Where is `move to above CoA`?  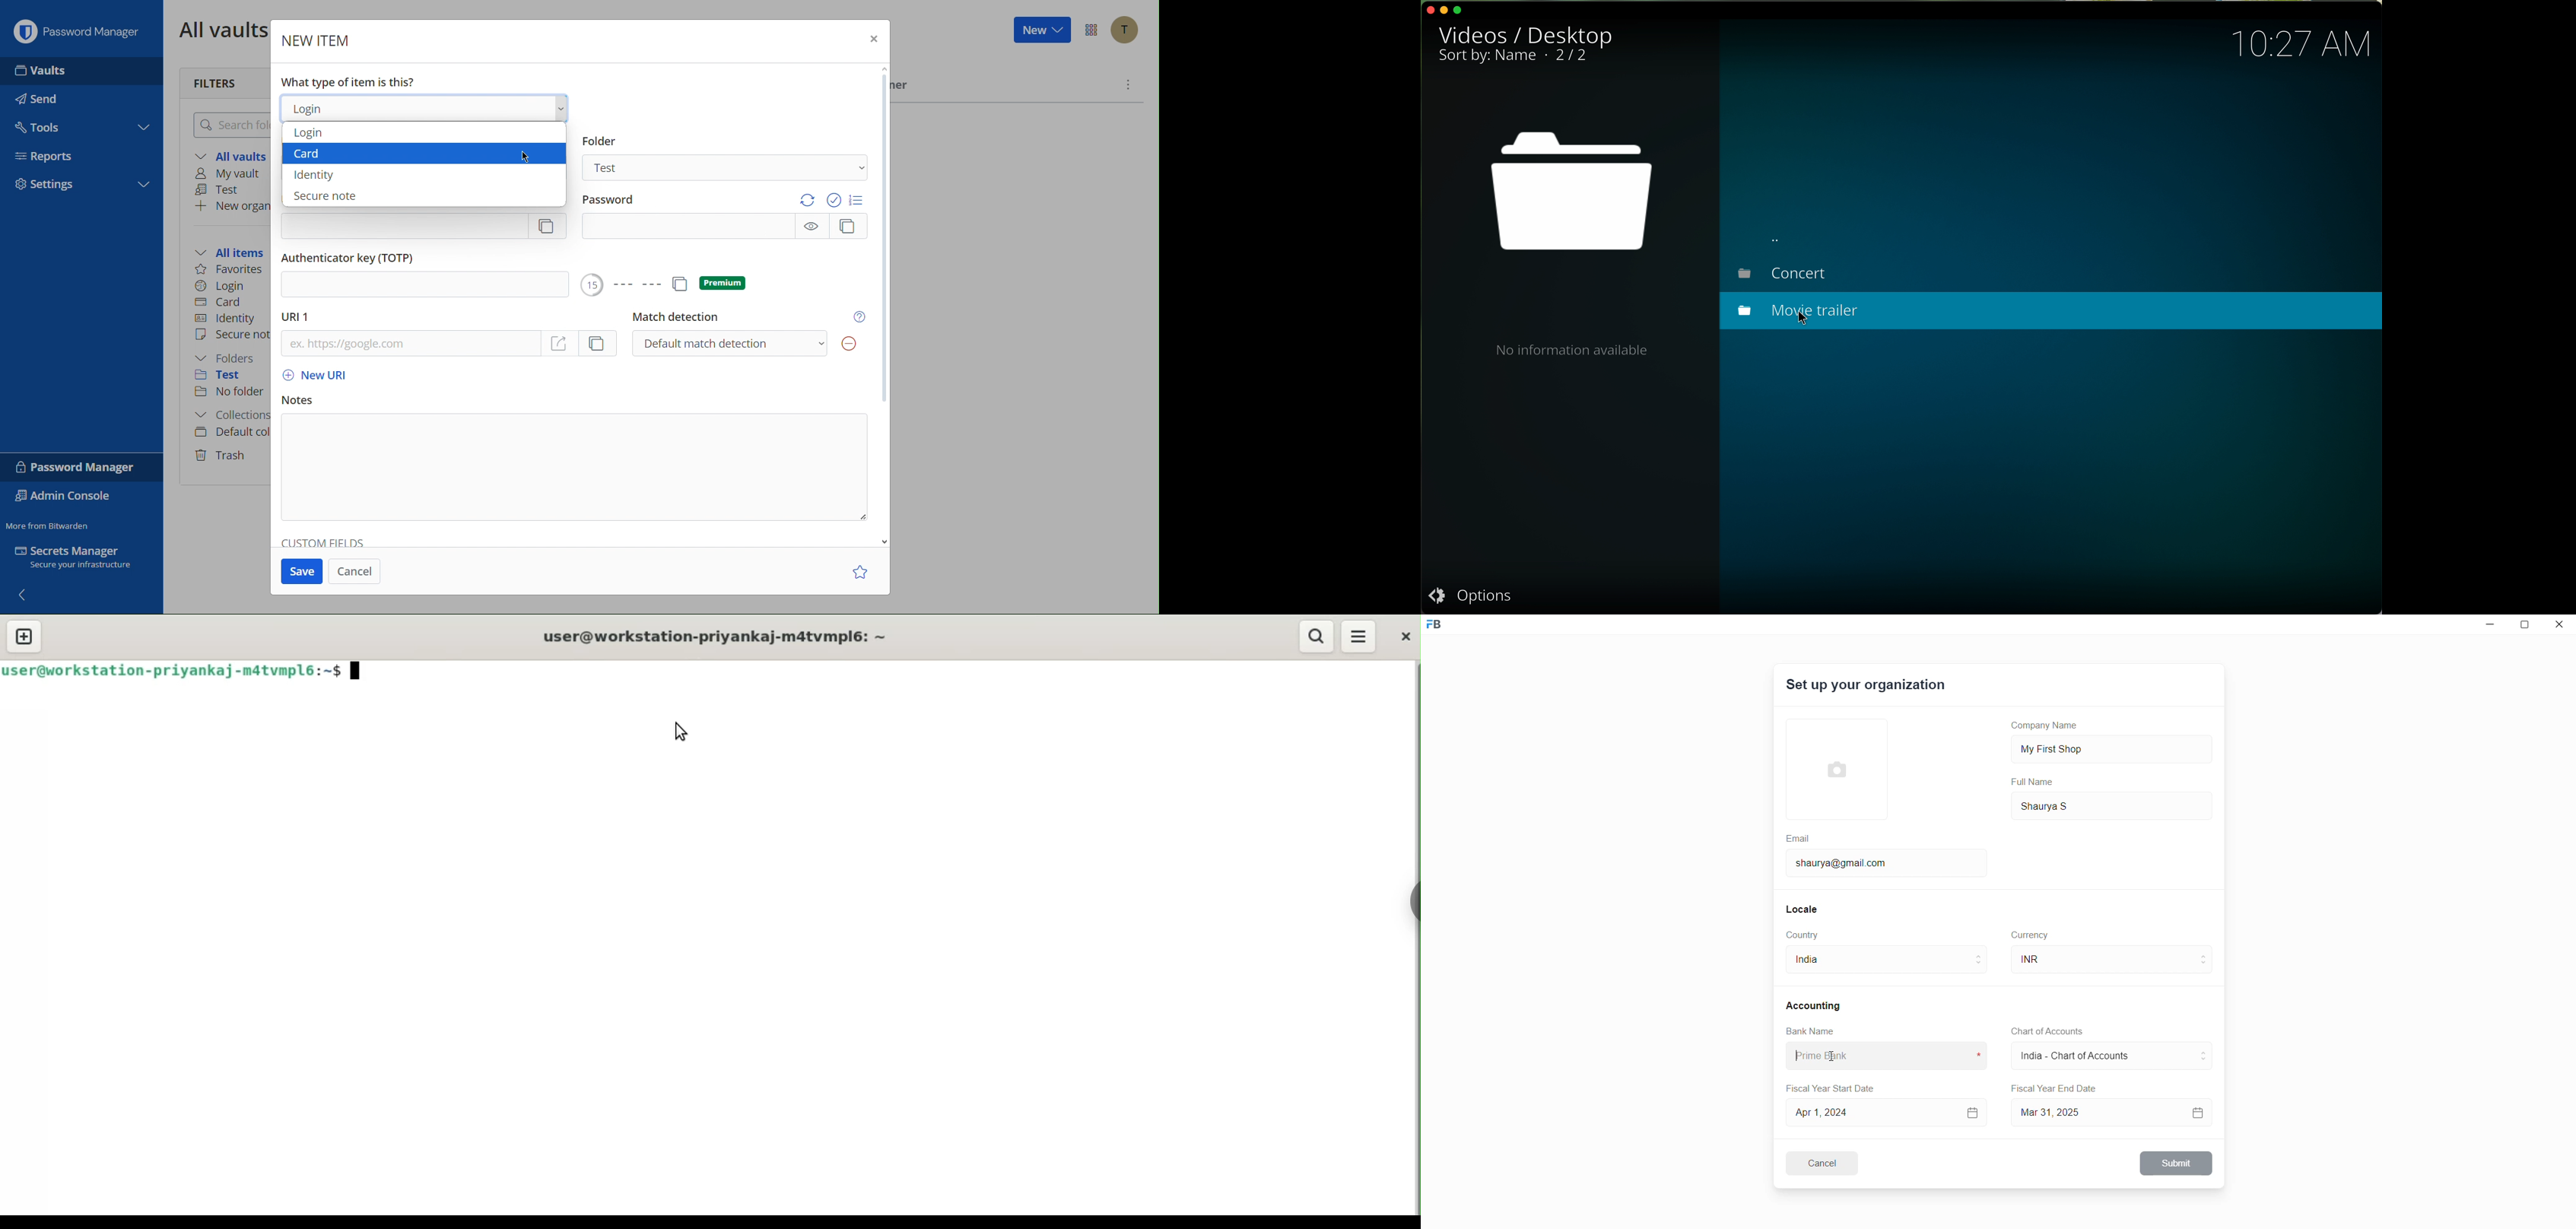
move to above CoA is located at coordinates (2206, 1051).